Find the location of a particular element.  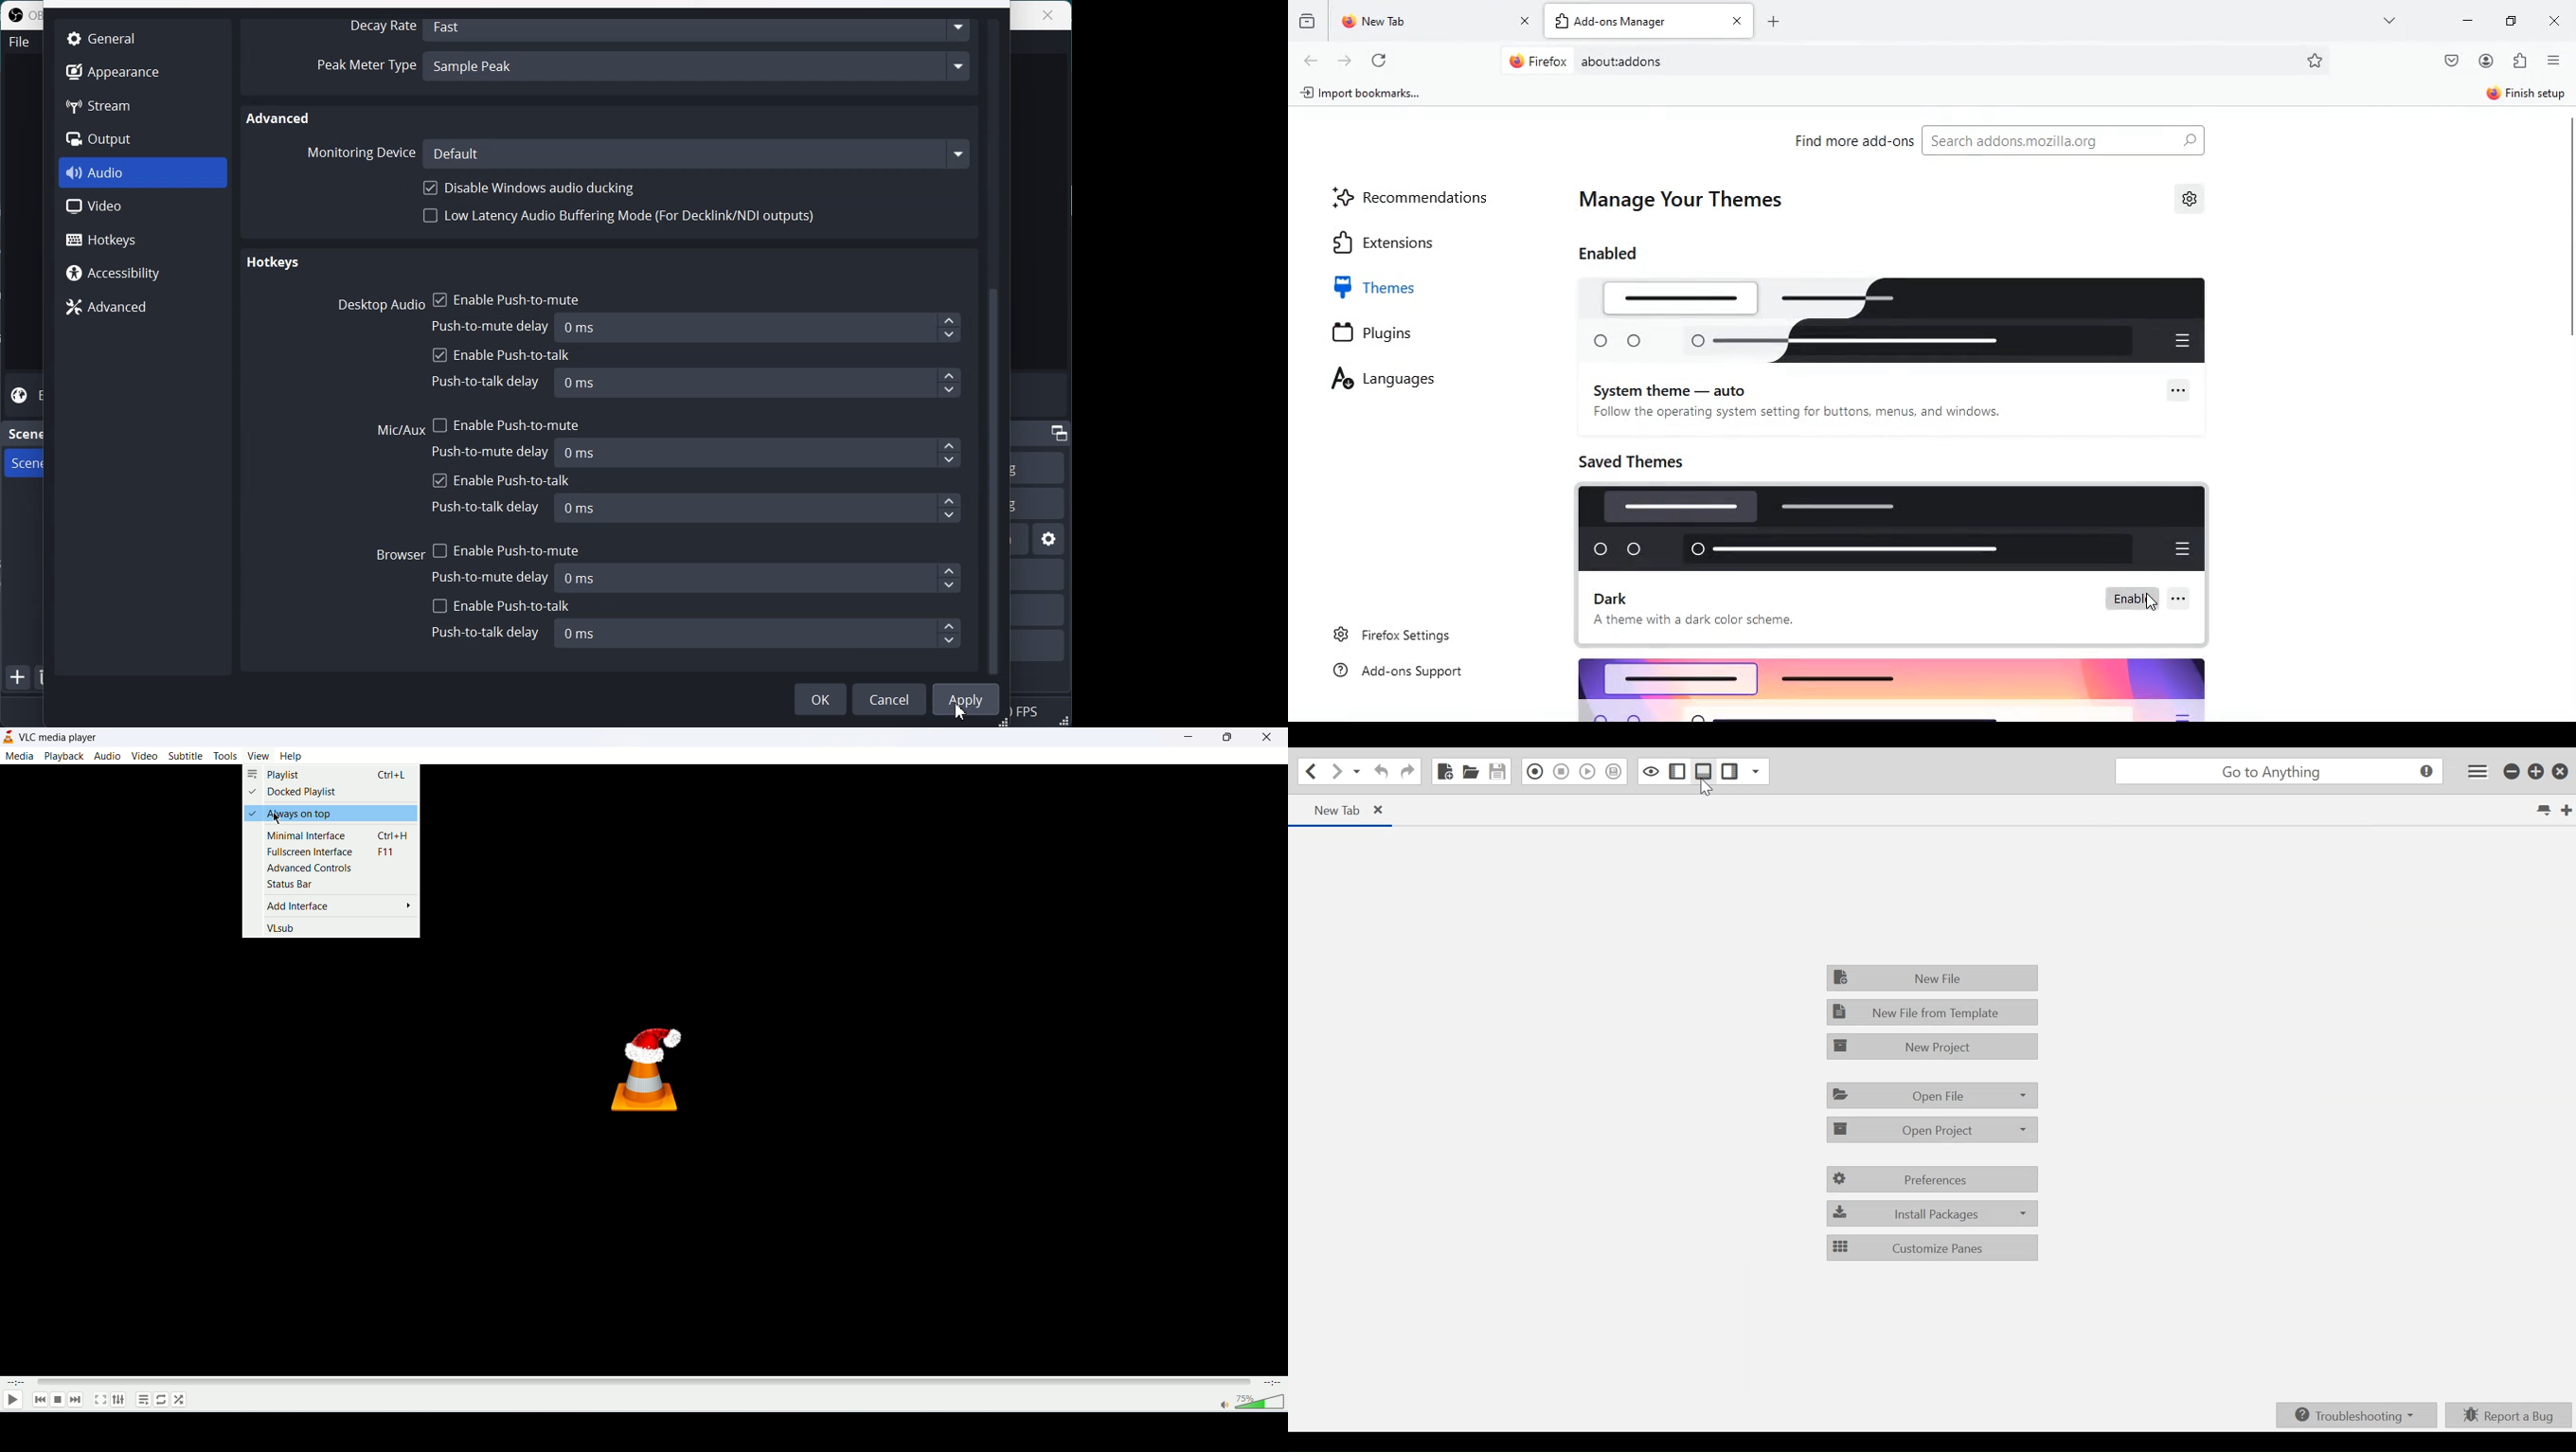

0 ms is located at coordinates (760, 328).